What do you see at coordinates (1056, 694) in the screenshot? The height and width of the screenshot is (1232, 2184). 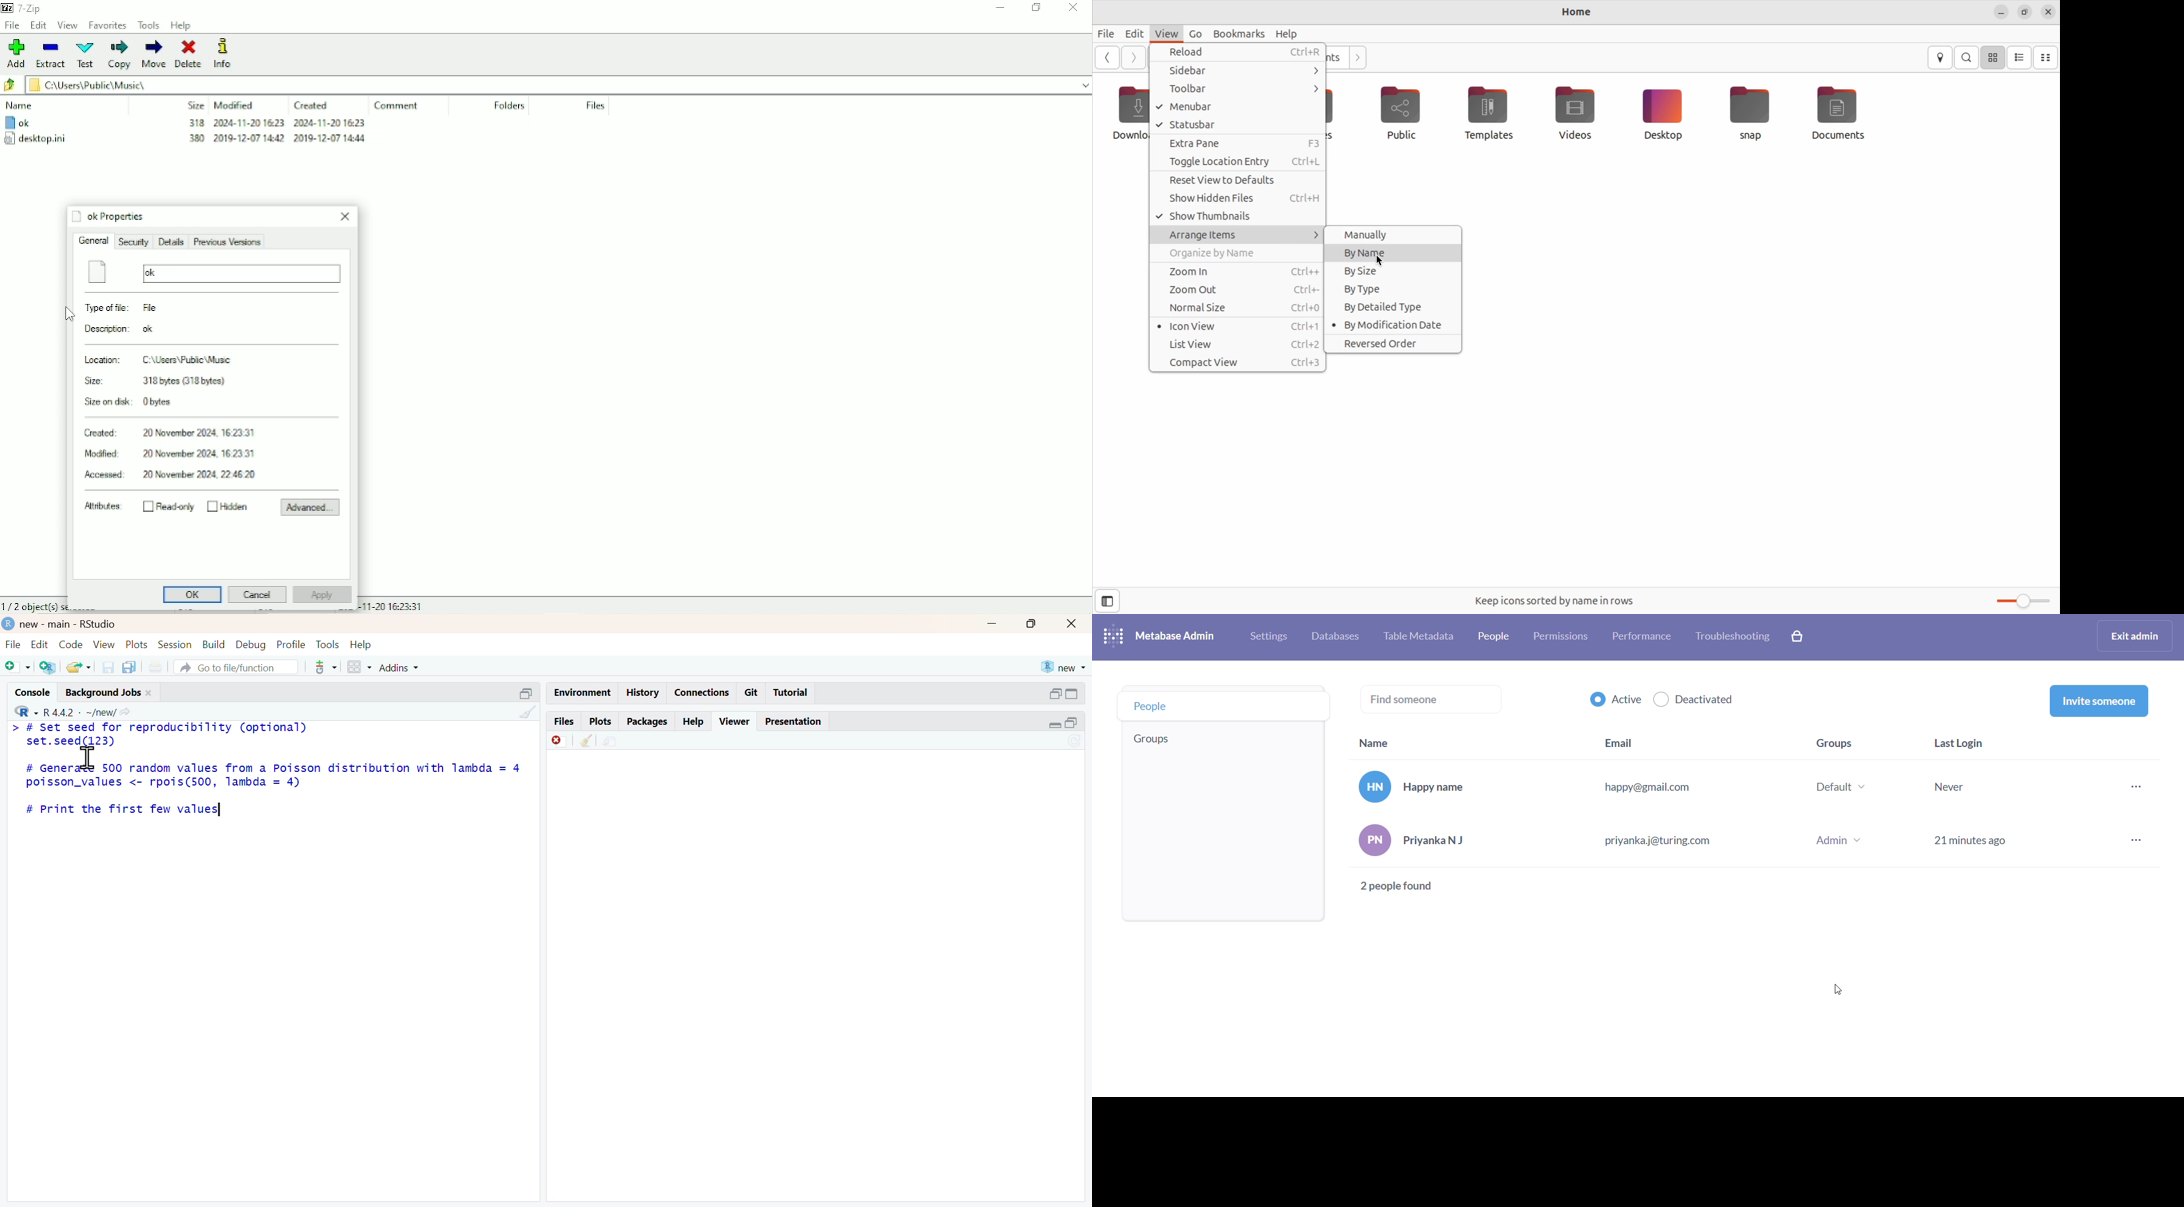 I see `open in separate window` at bounding box center [1056, 694].